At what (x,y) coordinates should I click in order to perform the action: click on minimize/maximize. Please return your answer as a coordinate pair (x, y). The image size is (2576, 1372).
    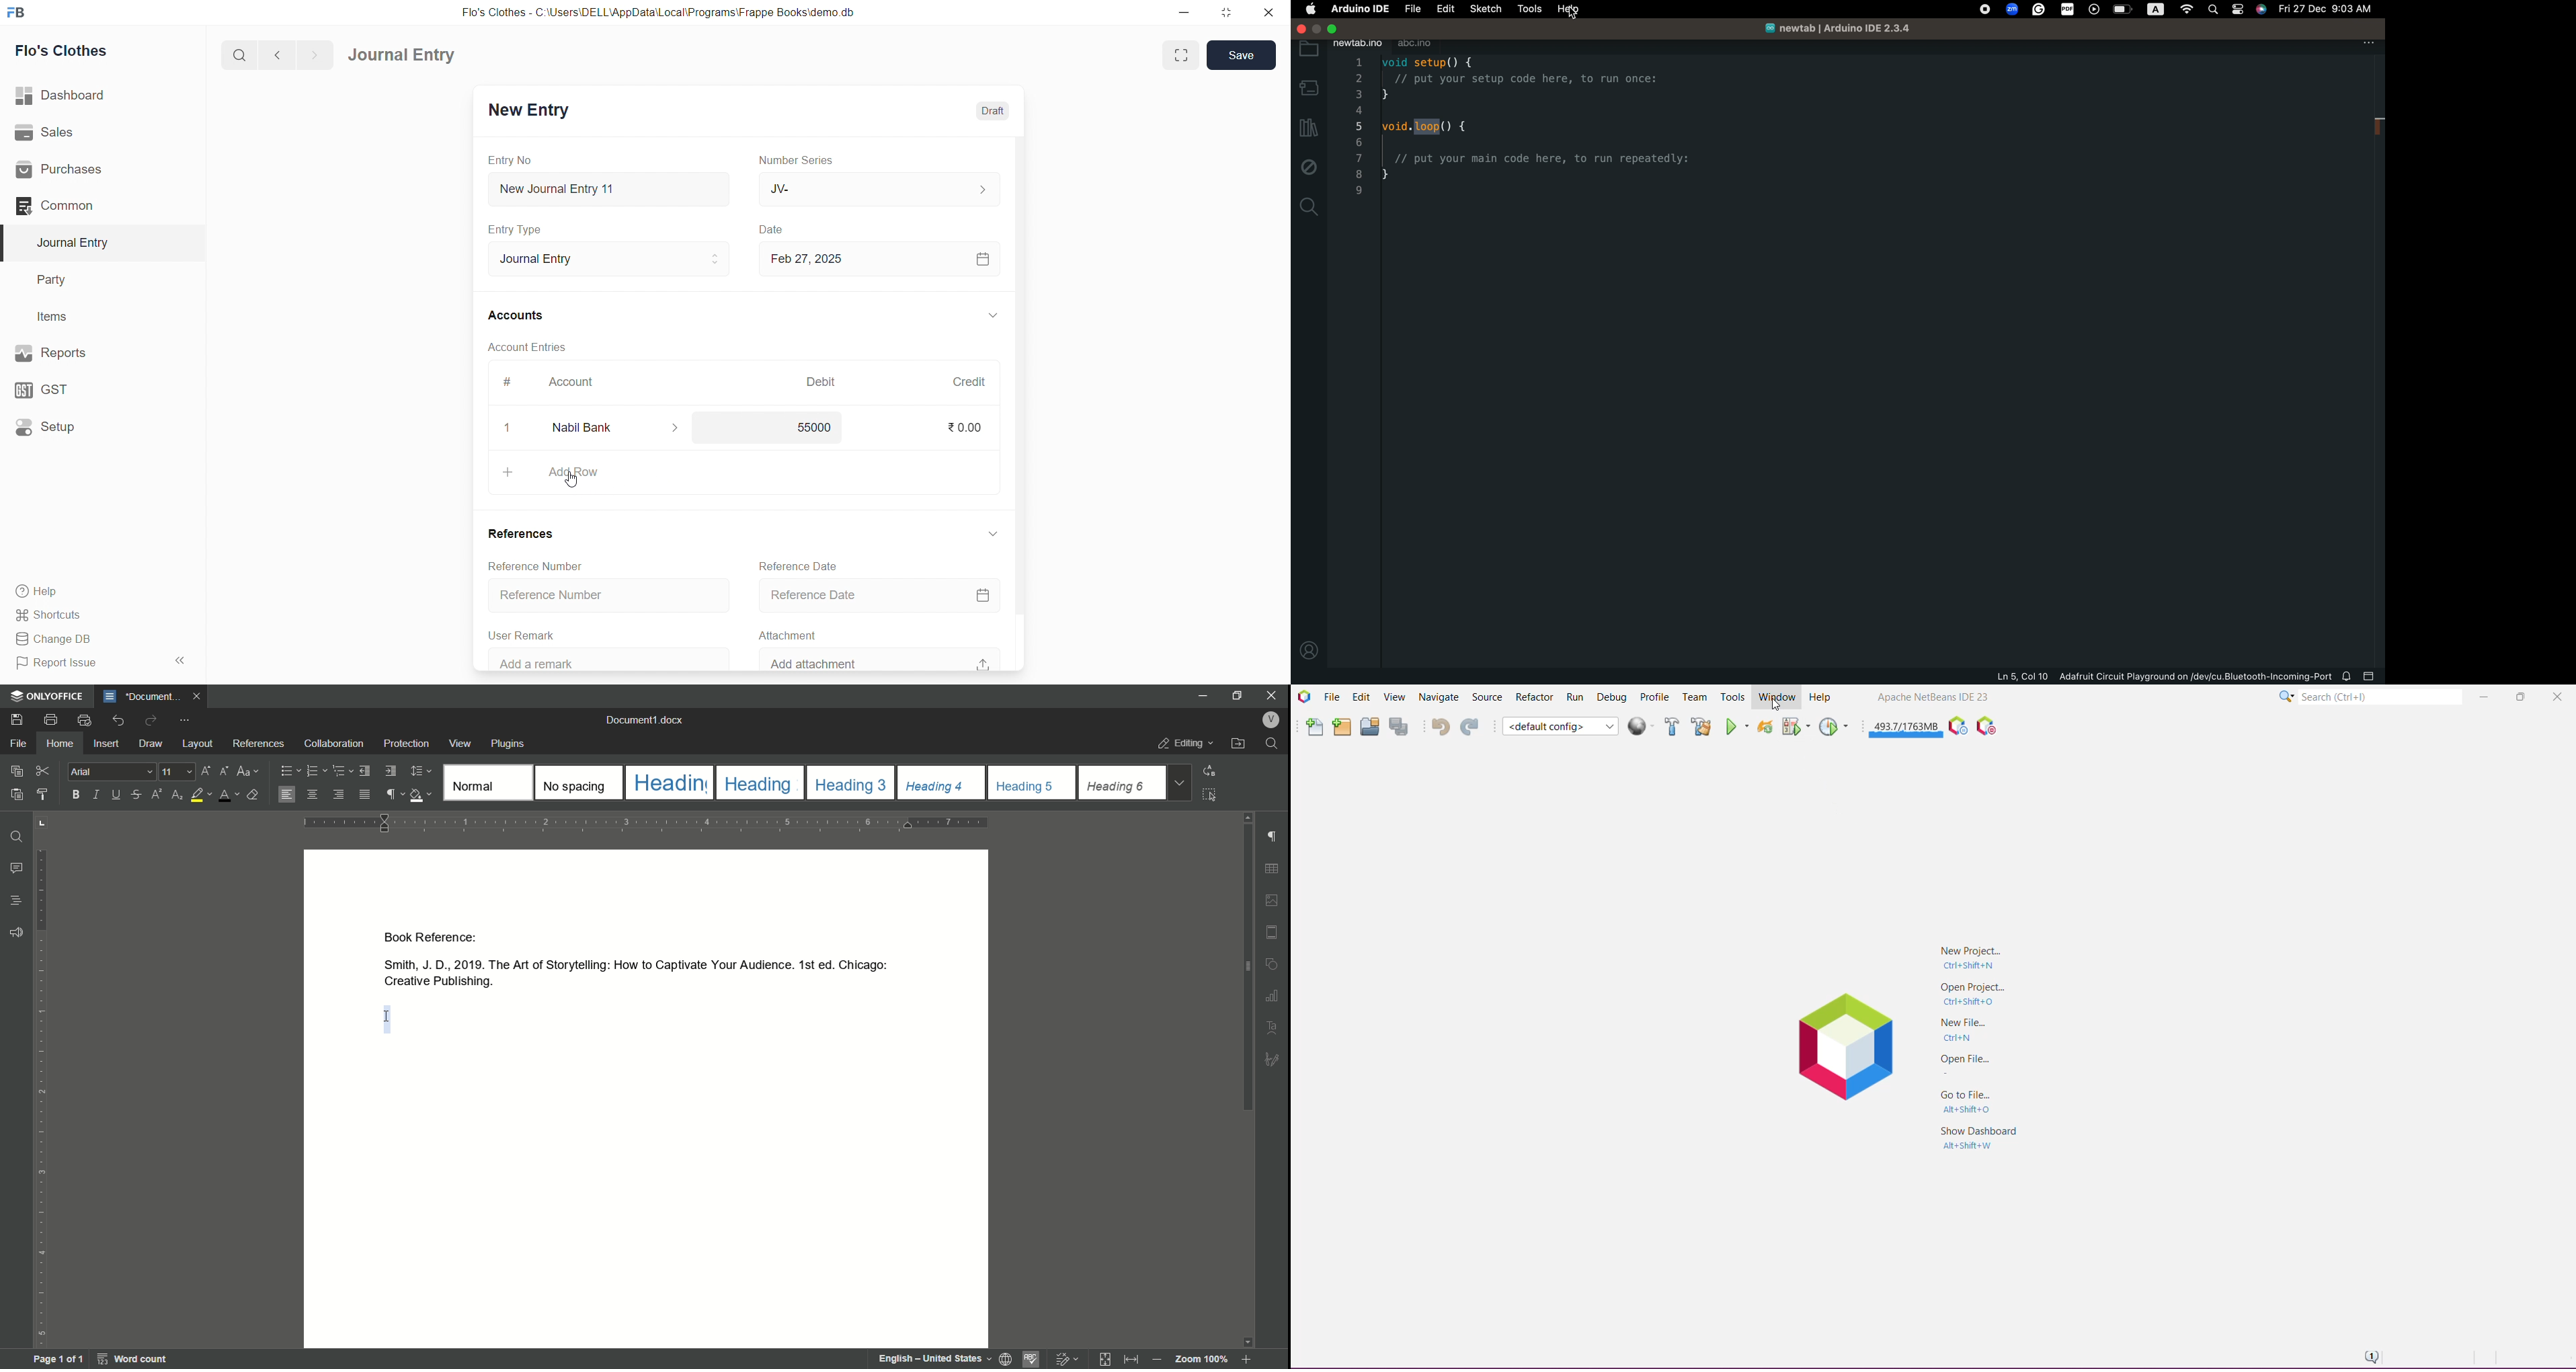
    Looking at the image, I should click on (1235, 697).